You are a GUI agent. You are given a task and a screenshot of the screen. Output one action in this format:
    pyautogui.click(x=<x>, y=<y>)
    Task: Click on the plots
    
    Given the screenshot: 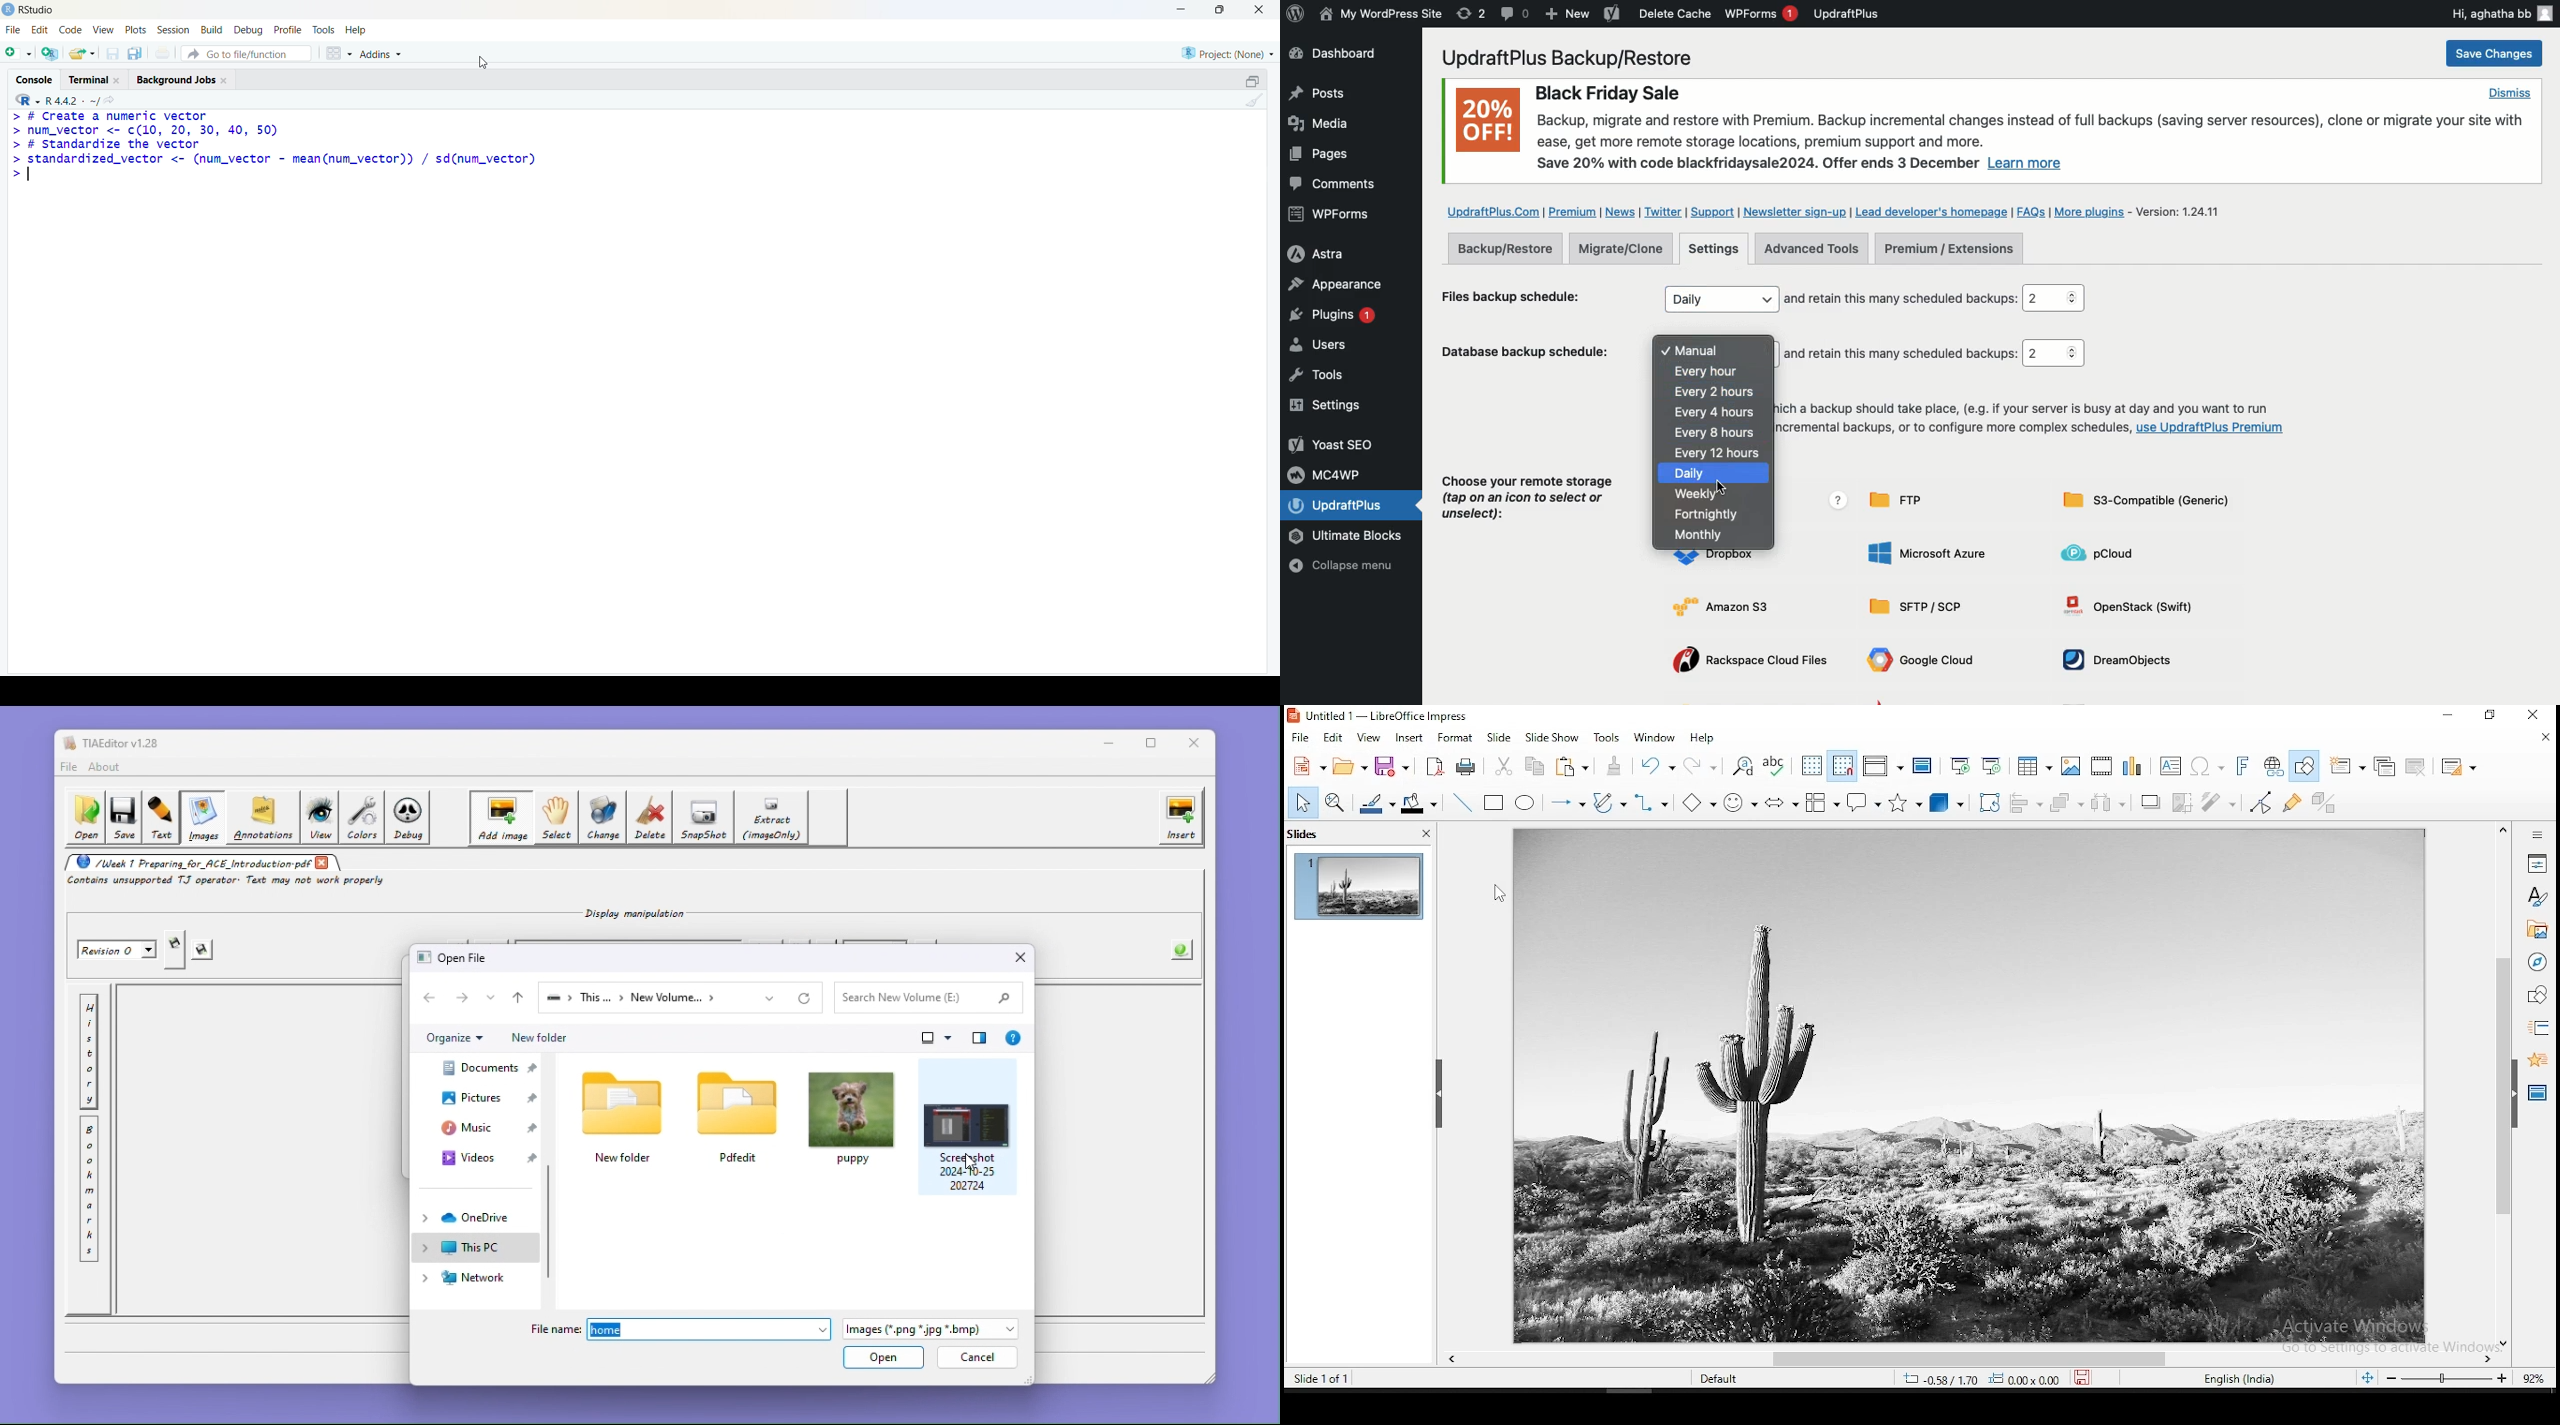 What is the action you would take?
    pyautogui.click(x=135, y=29)
    